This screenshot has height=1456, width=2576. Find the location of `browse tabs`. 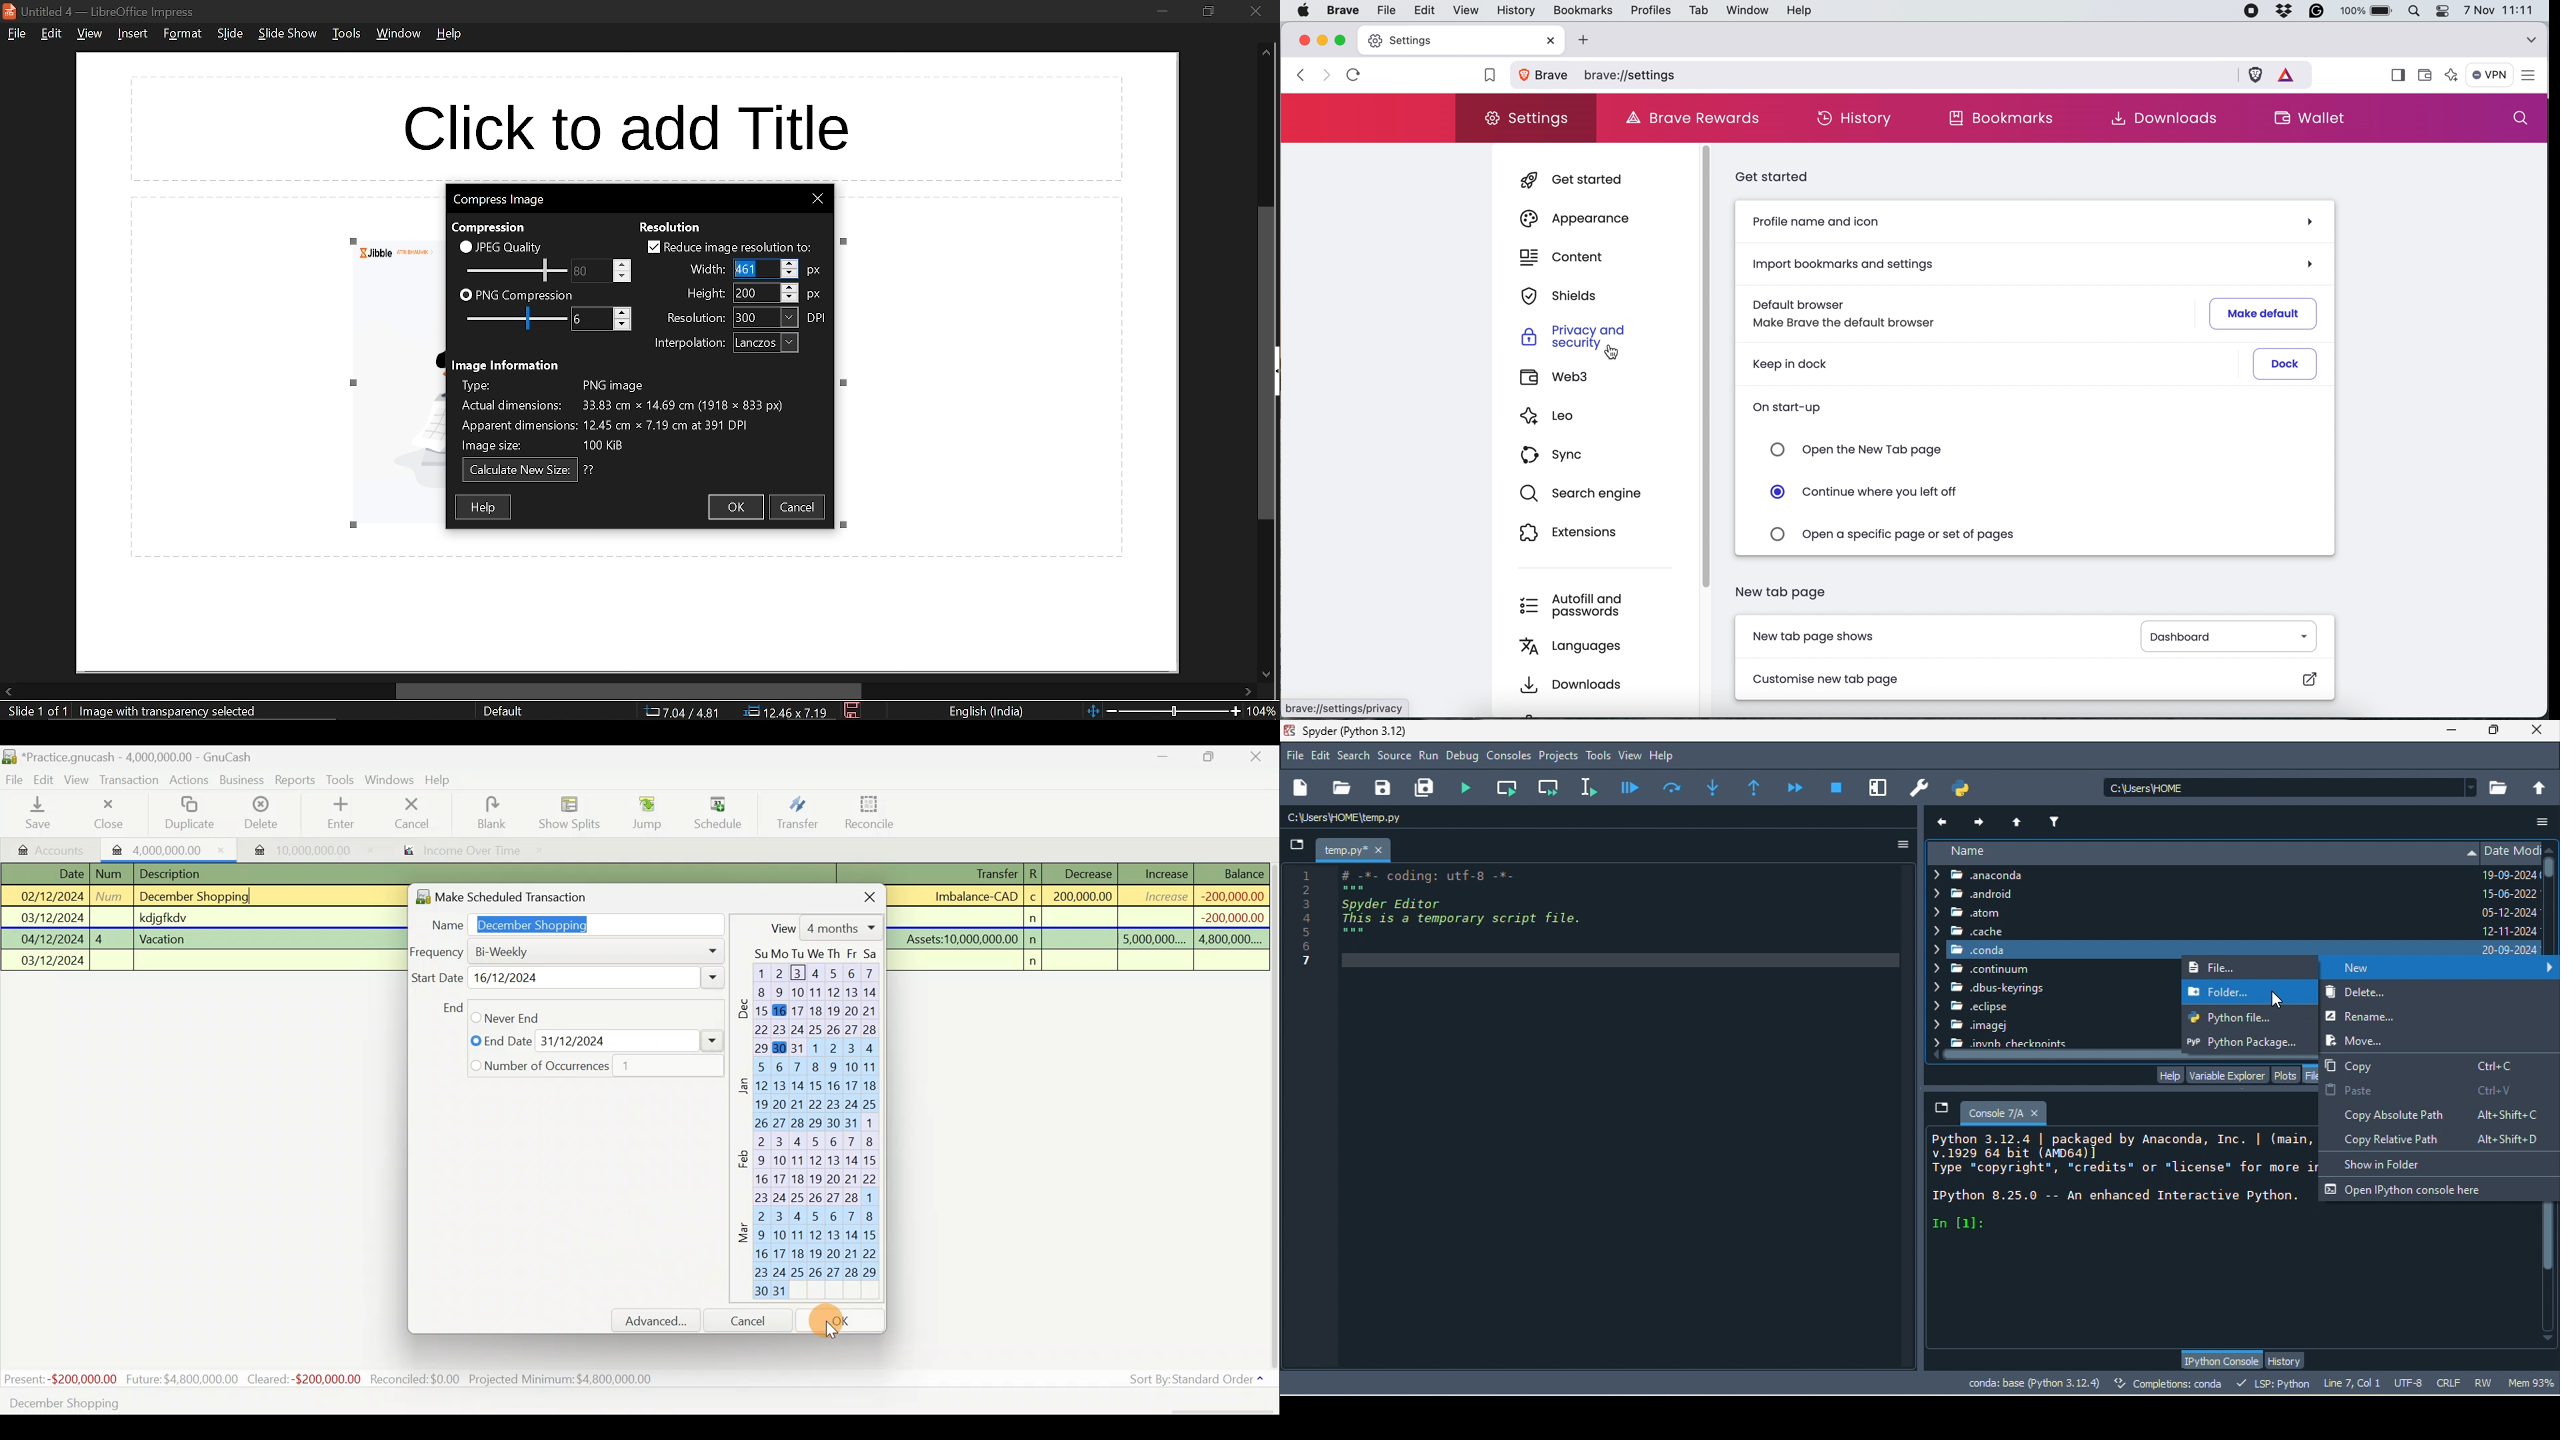

browse tabs is located at coordinates (1297, 847).